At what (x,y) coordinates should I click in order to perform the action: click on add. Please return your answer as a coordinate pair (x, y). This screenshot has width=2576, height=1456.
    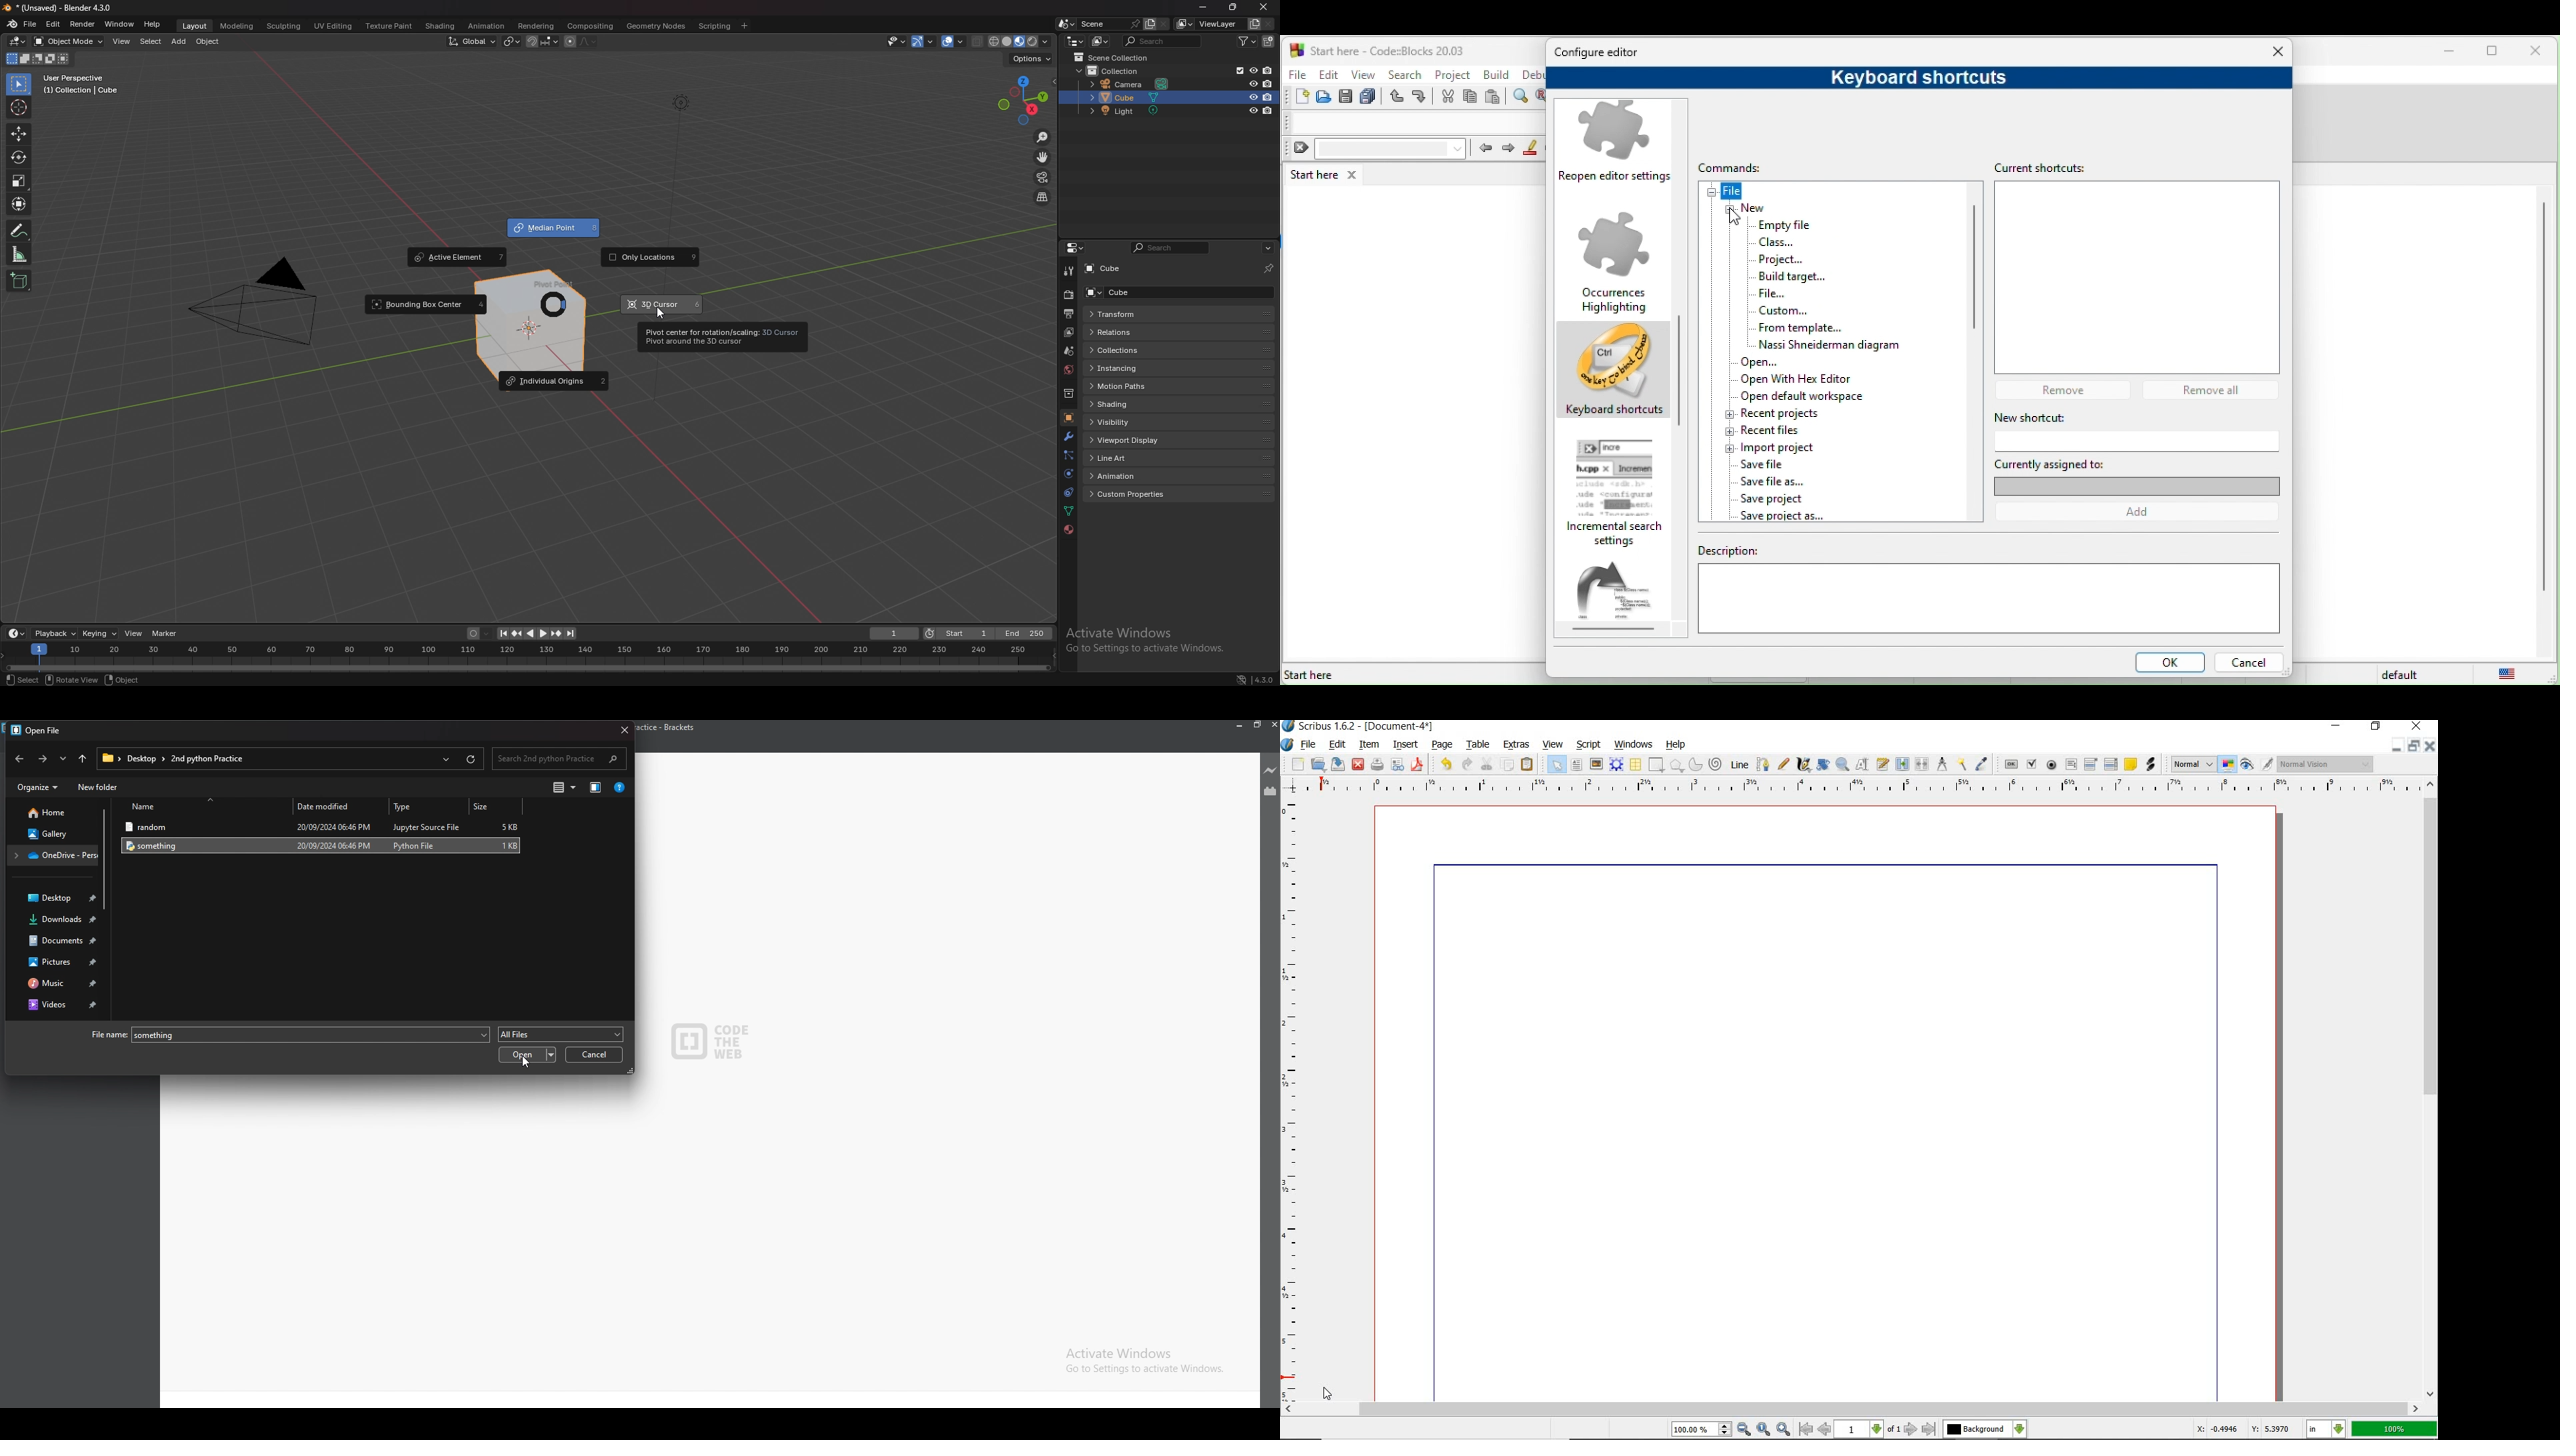
    Looking at the image, I should click on (180, 41).